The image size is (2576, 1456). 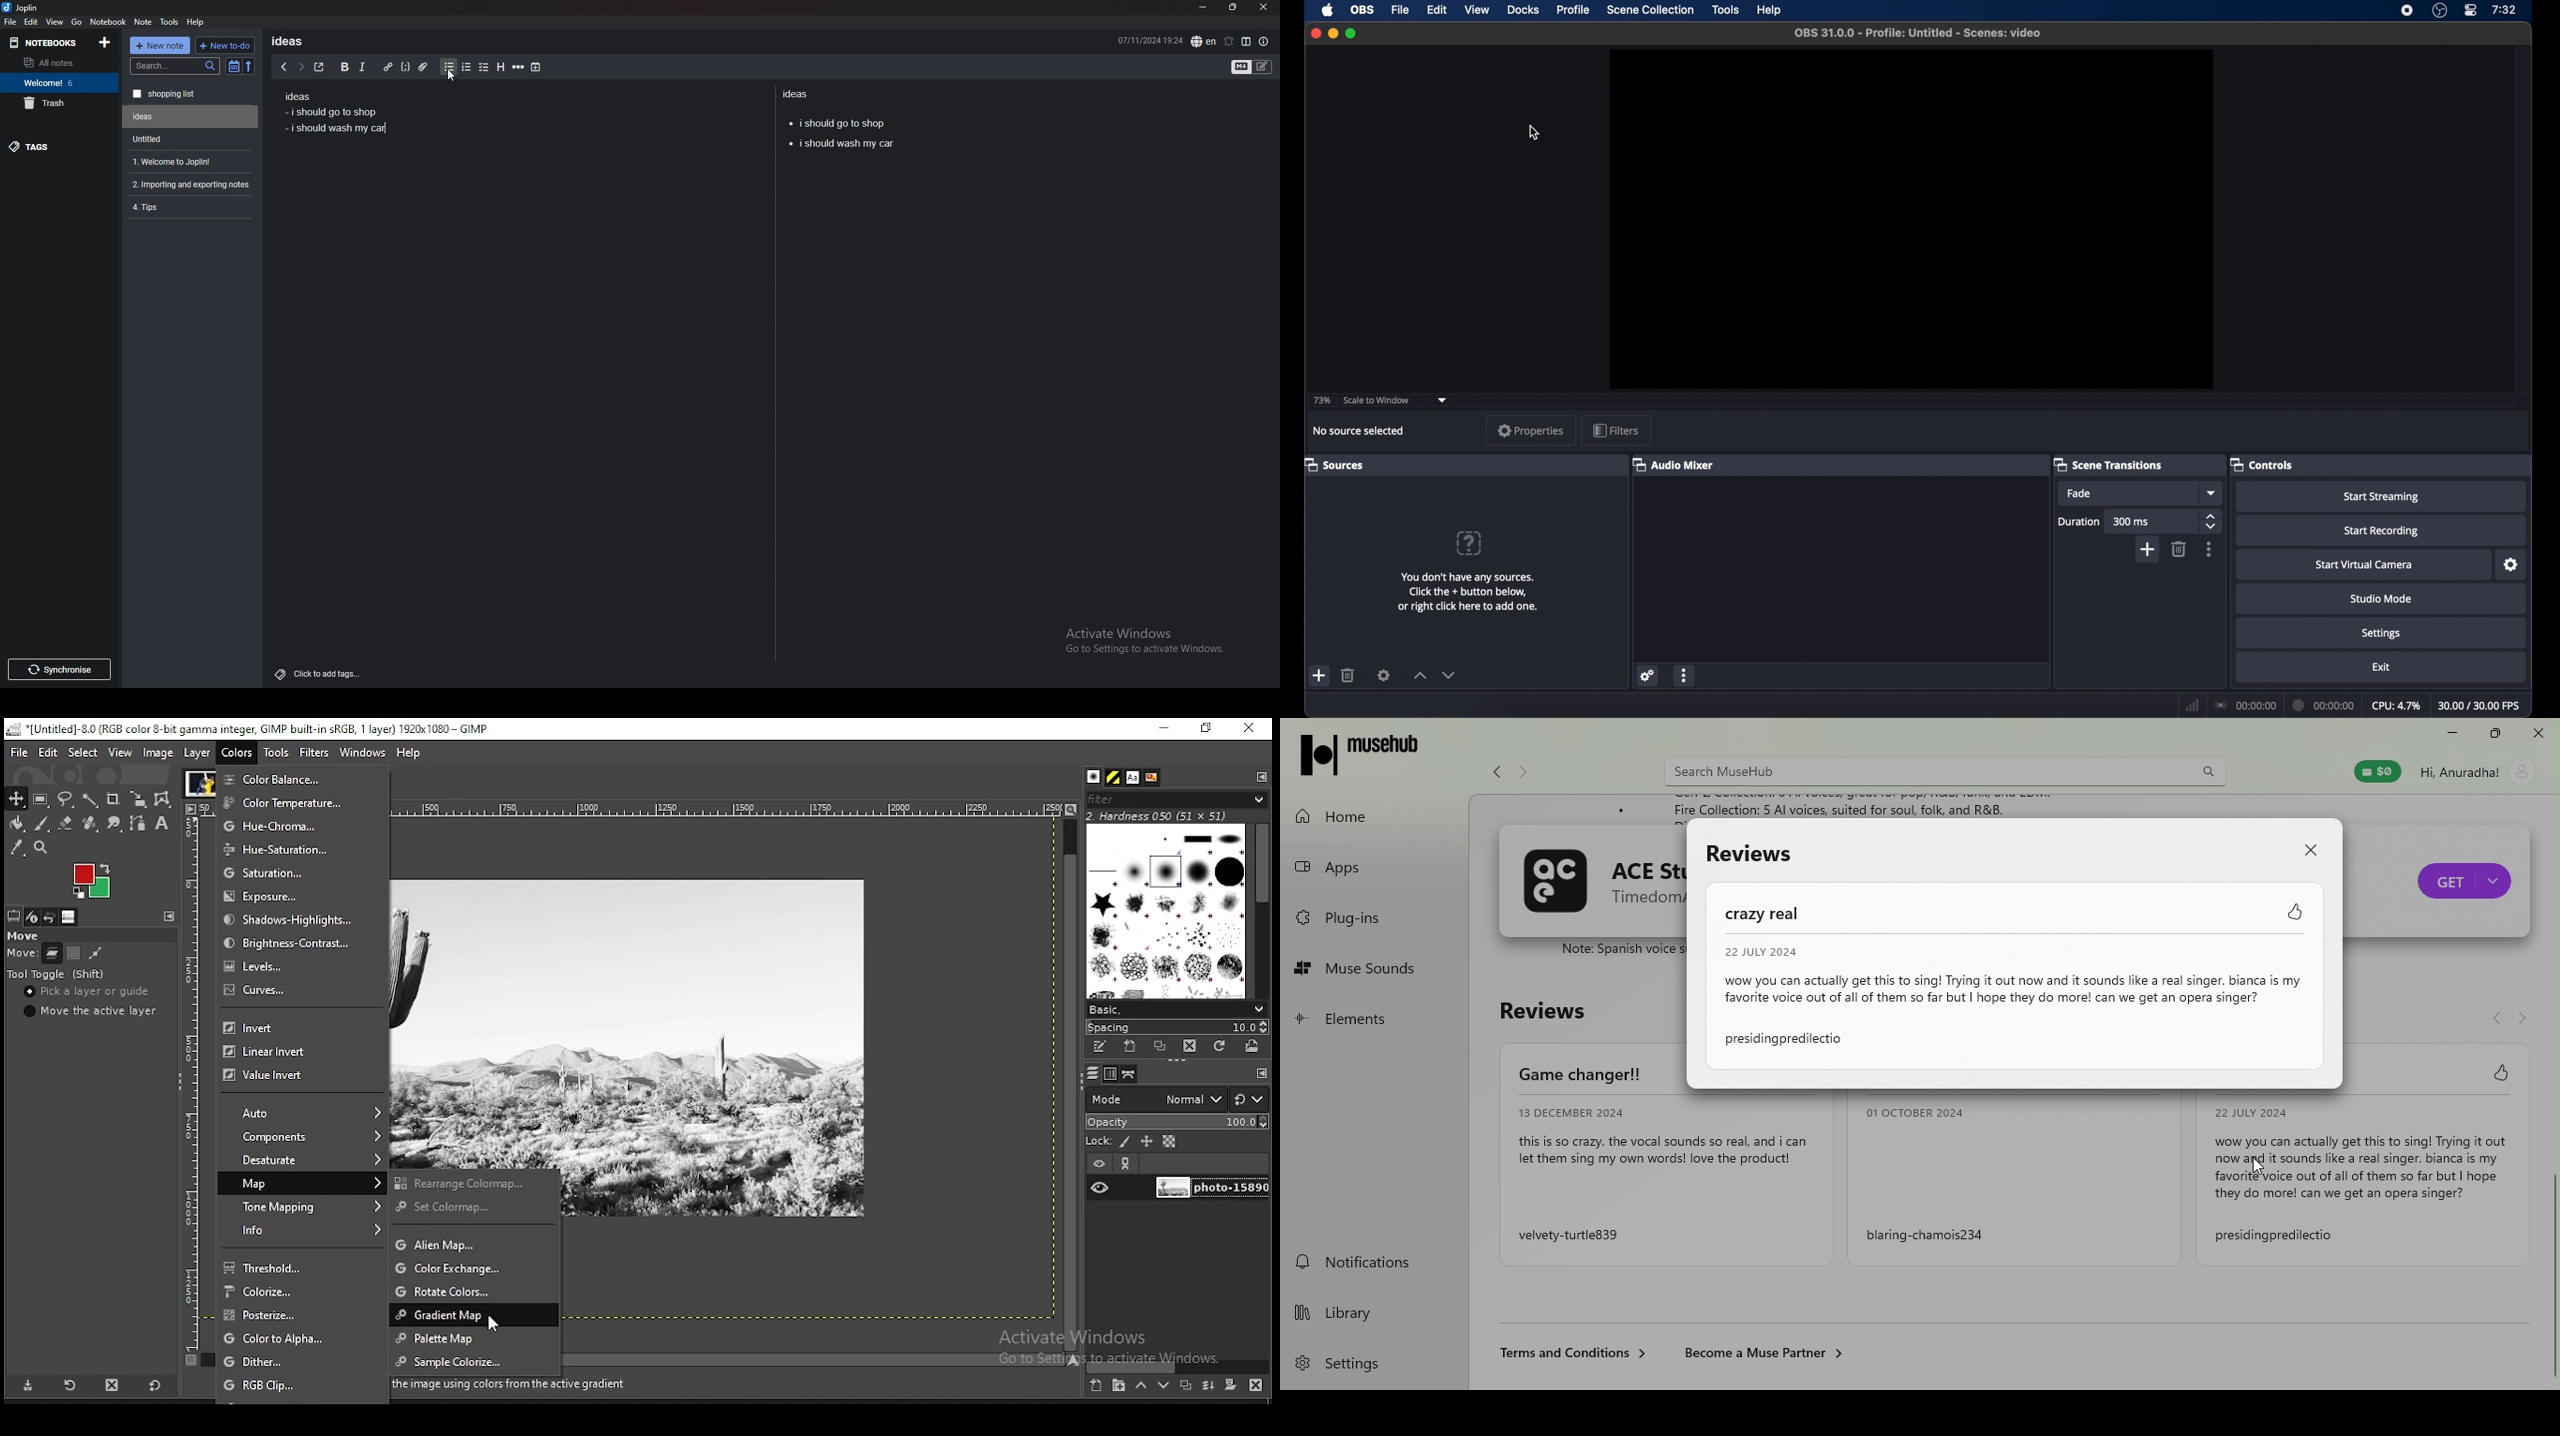 What do you see at coordinates (2381, 667) in the screenshot?
I see `exit` at bounding box center [2381, 667].